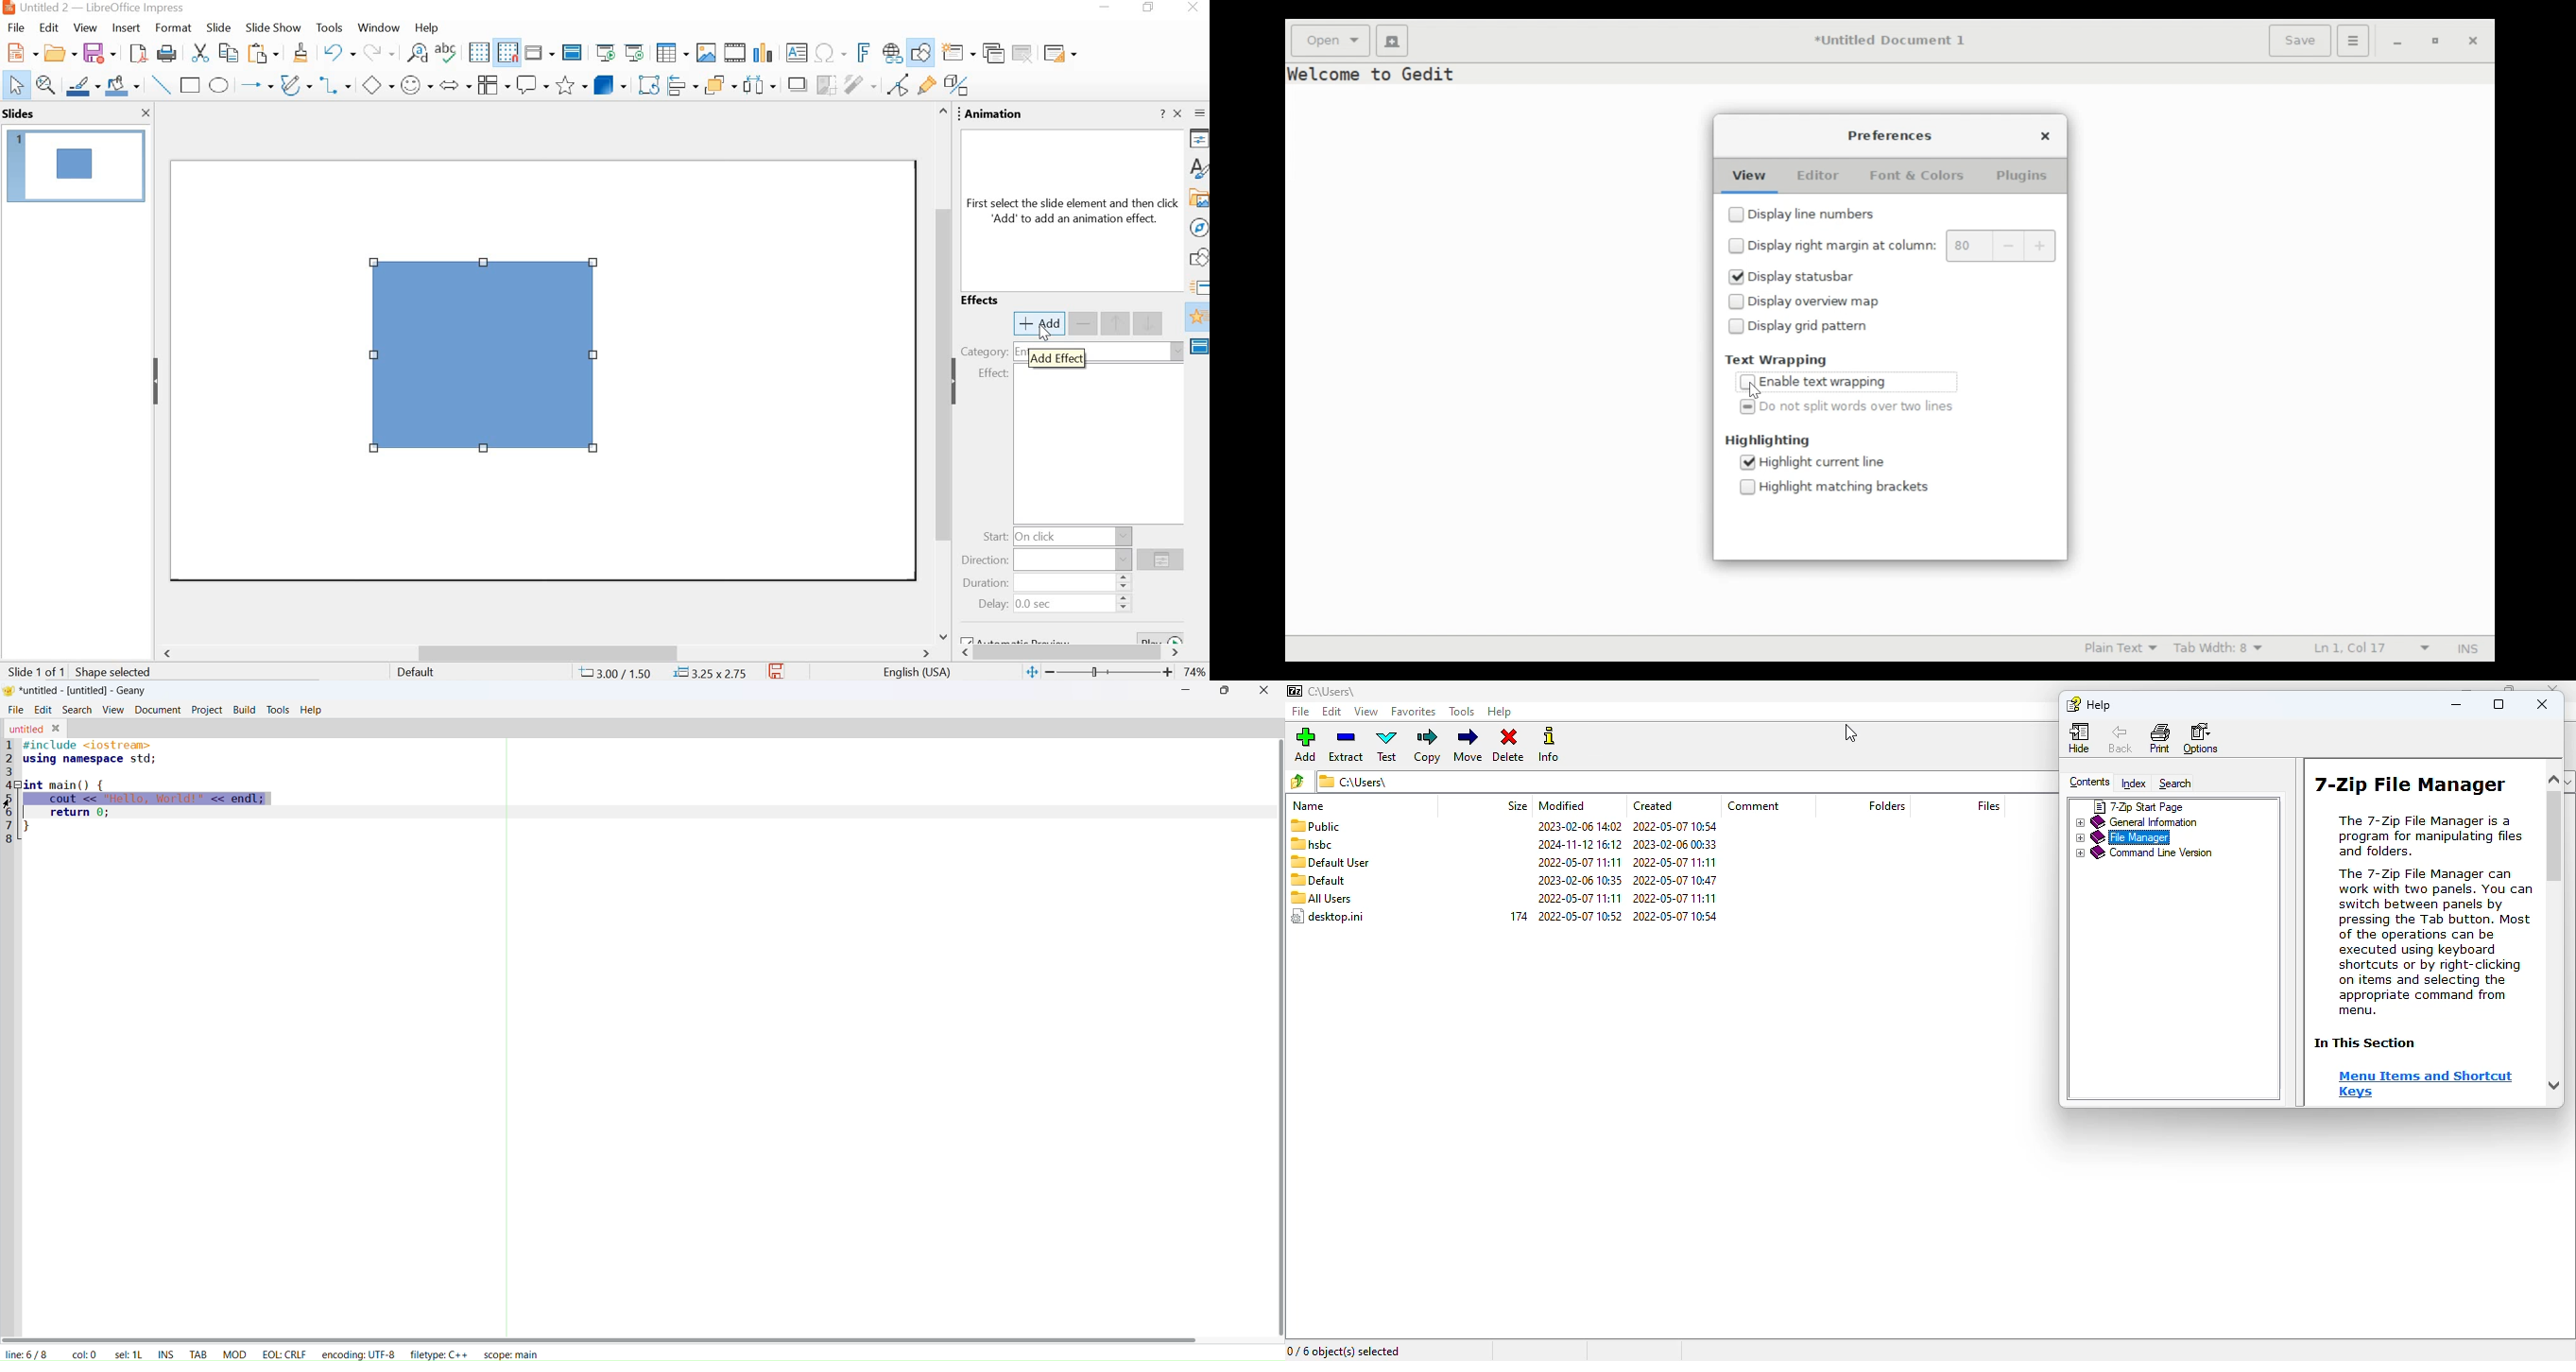  Describe the element at coordinates (1162, 115) in the screenshot. I see `help` at that location.